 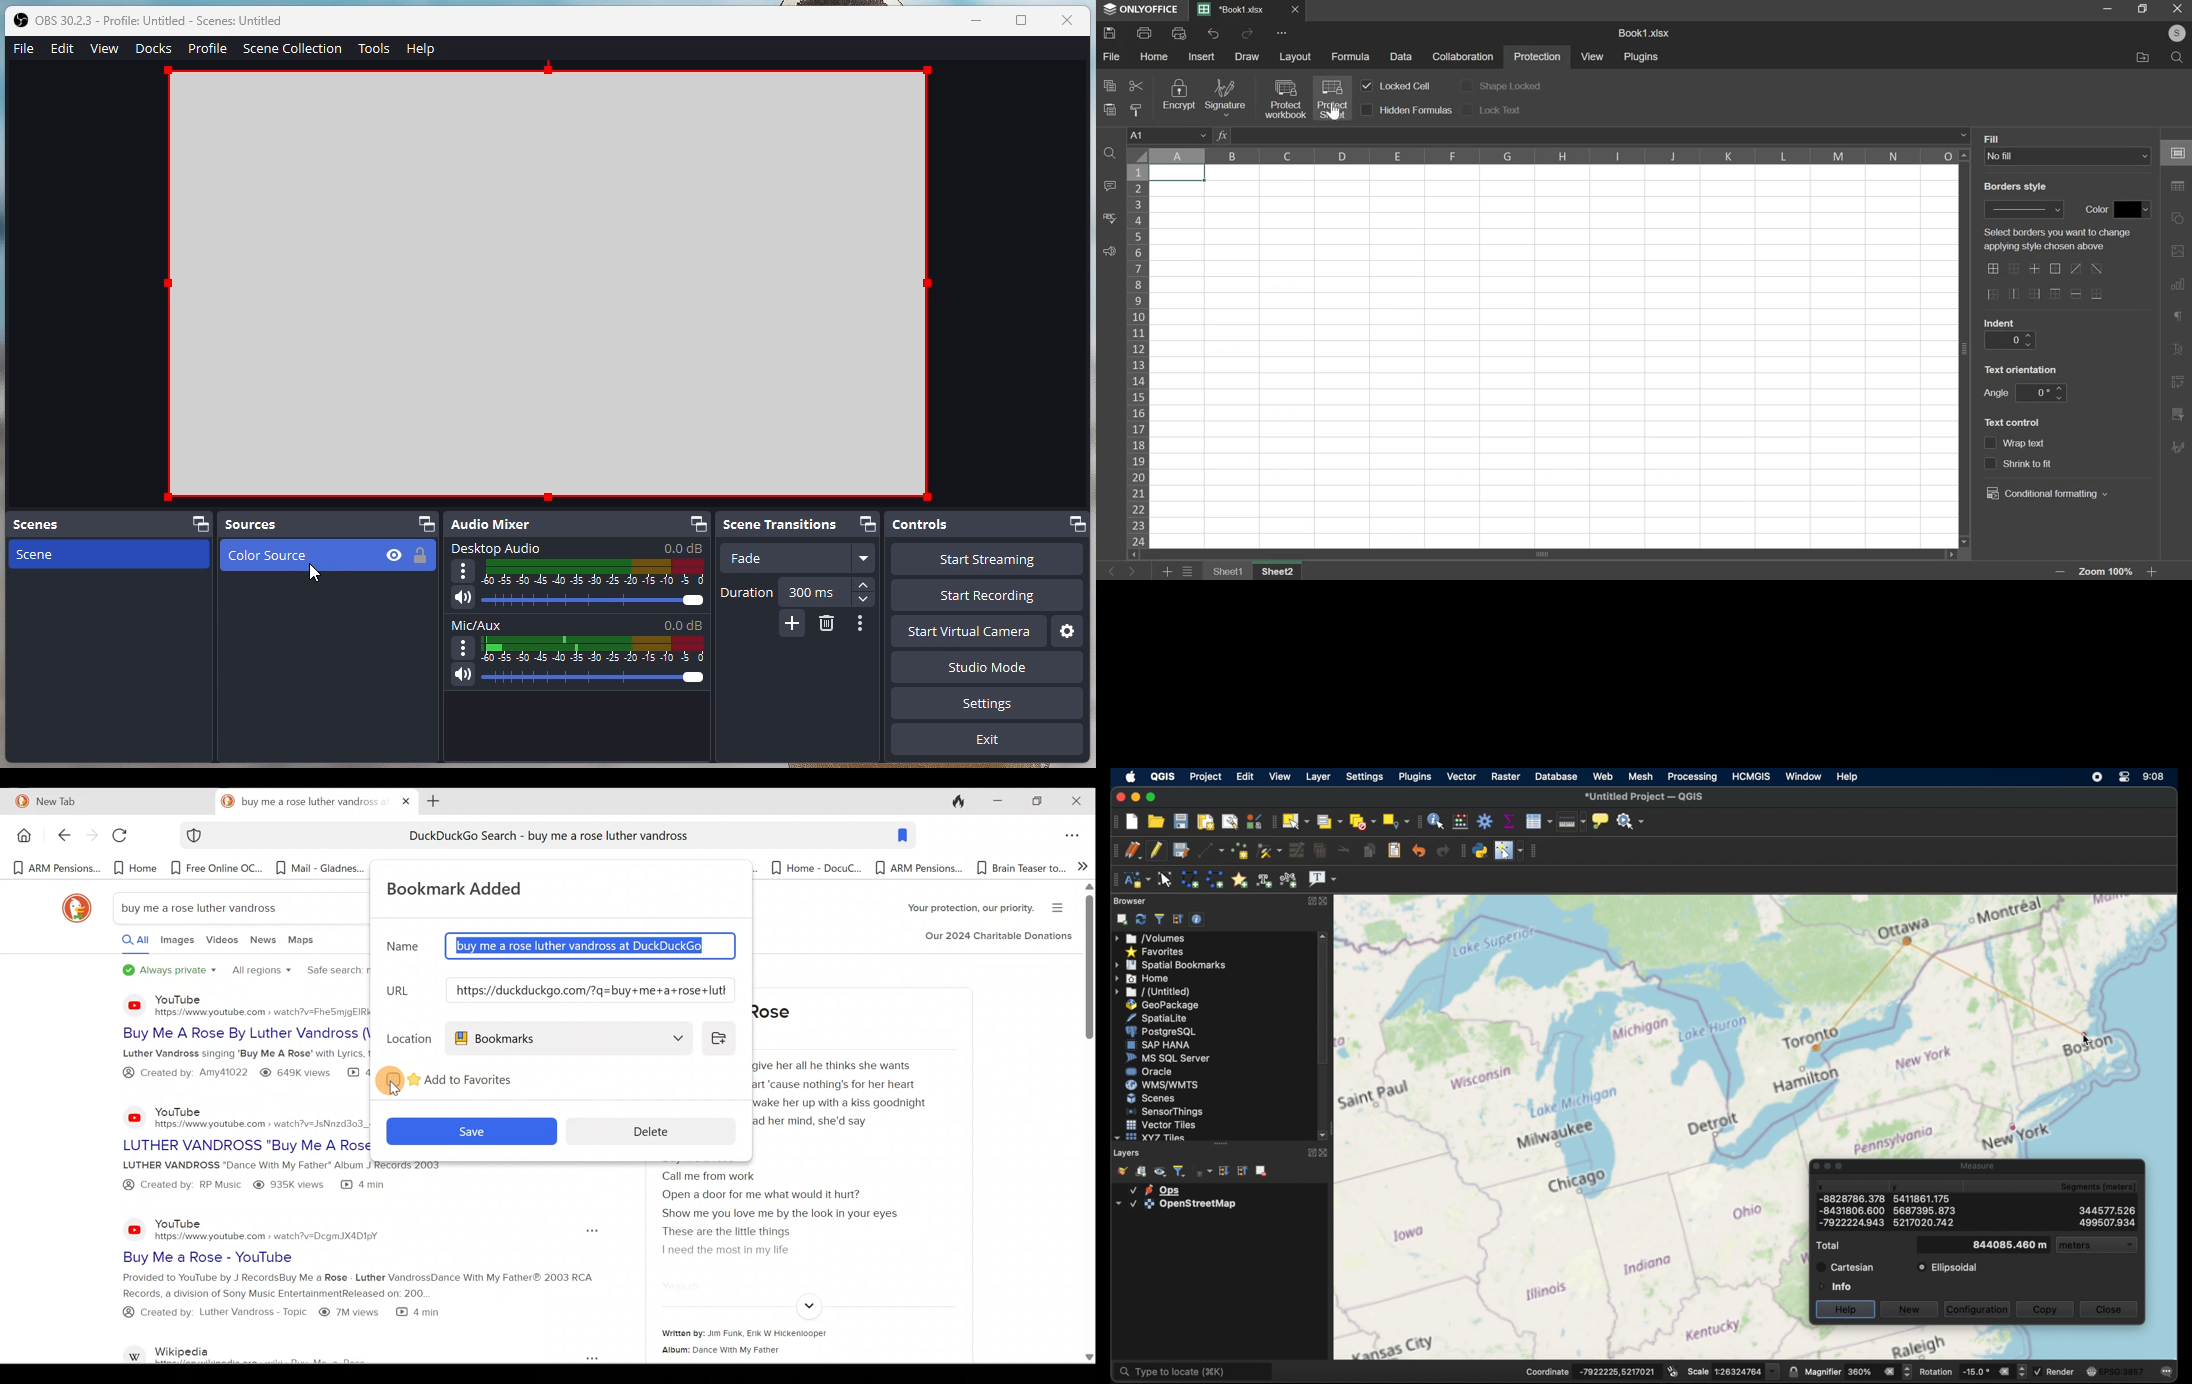 I want to click on close, so click(x=1068, y=19).